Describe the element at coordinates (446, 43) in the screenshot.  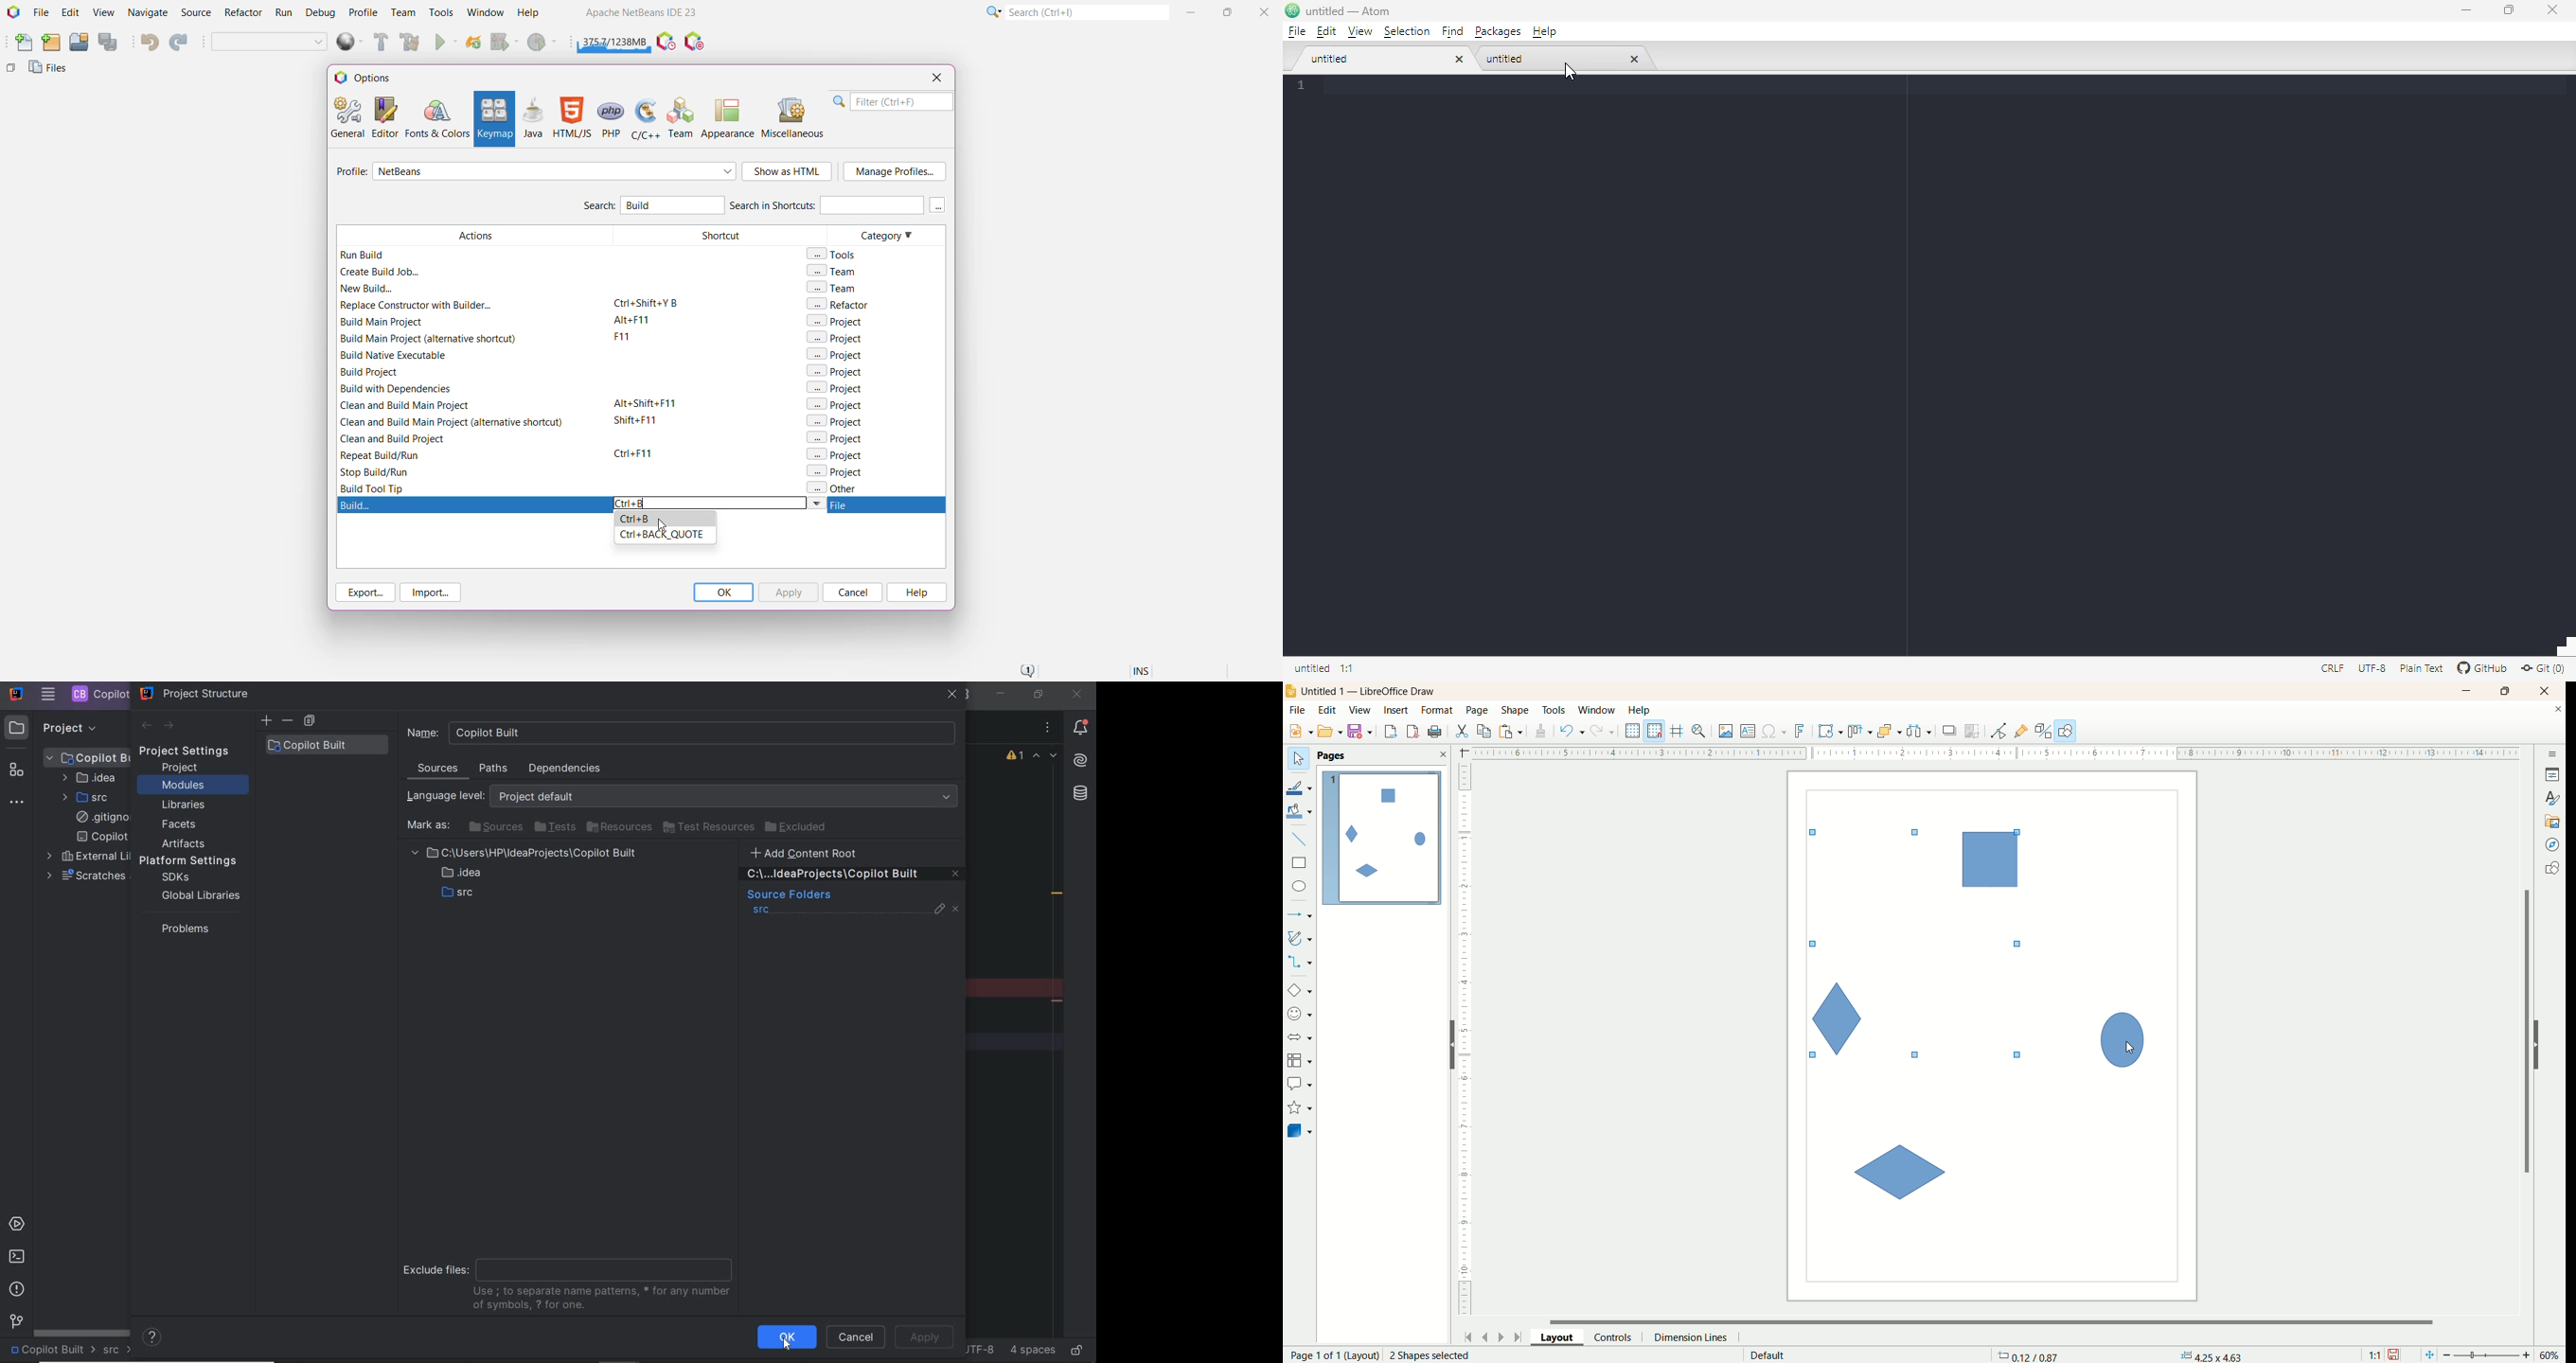
I see `Run` at that location.